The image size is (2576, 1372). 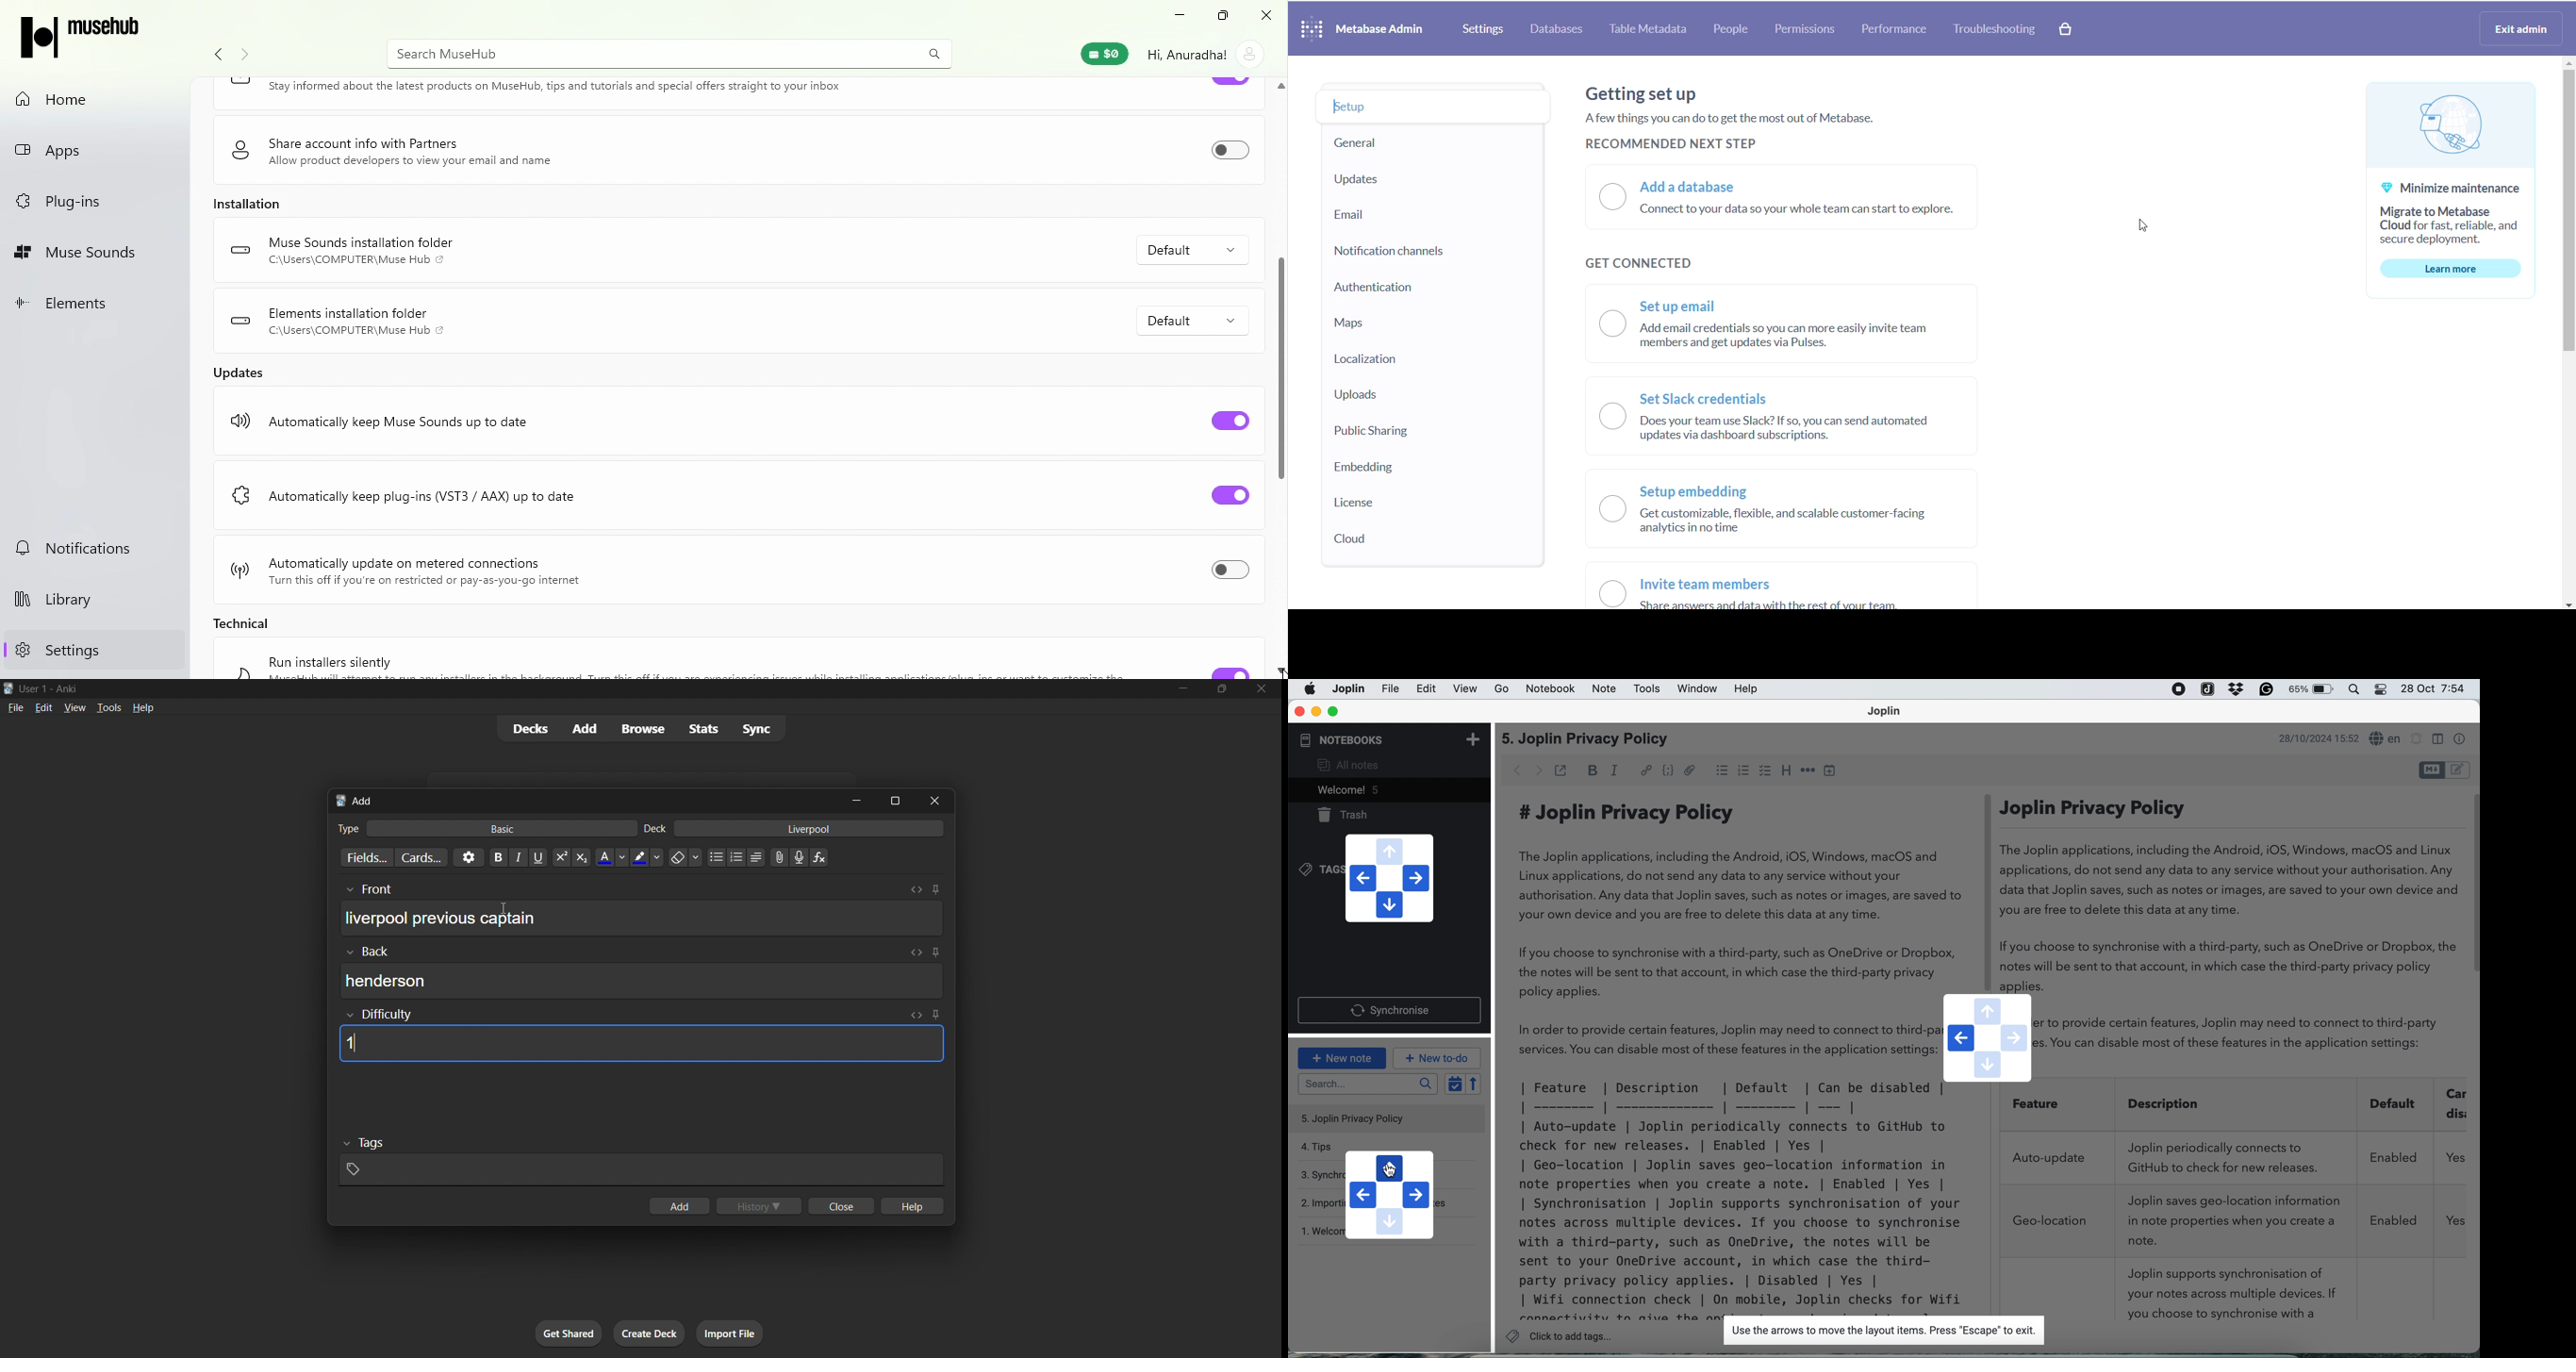 What do you see at coordinates (1229, 84) in the screenshot?
I see `Toggle` at bounding box center [1229, 84].